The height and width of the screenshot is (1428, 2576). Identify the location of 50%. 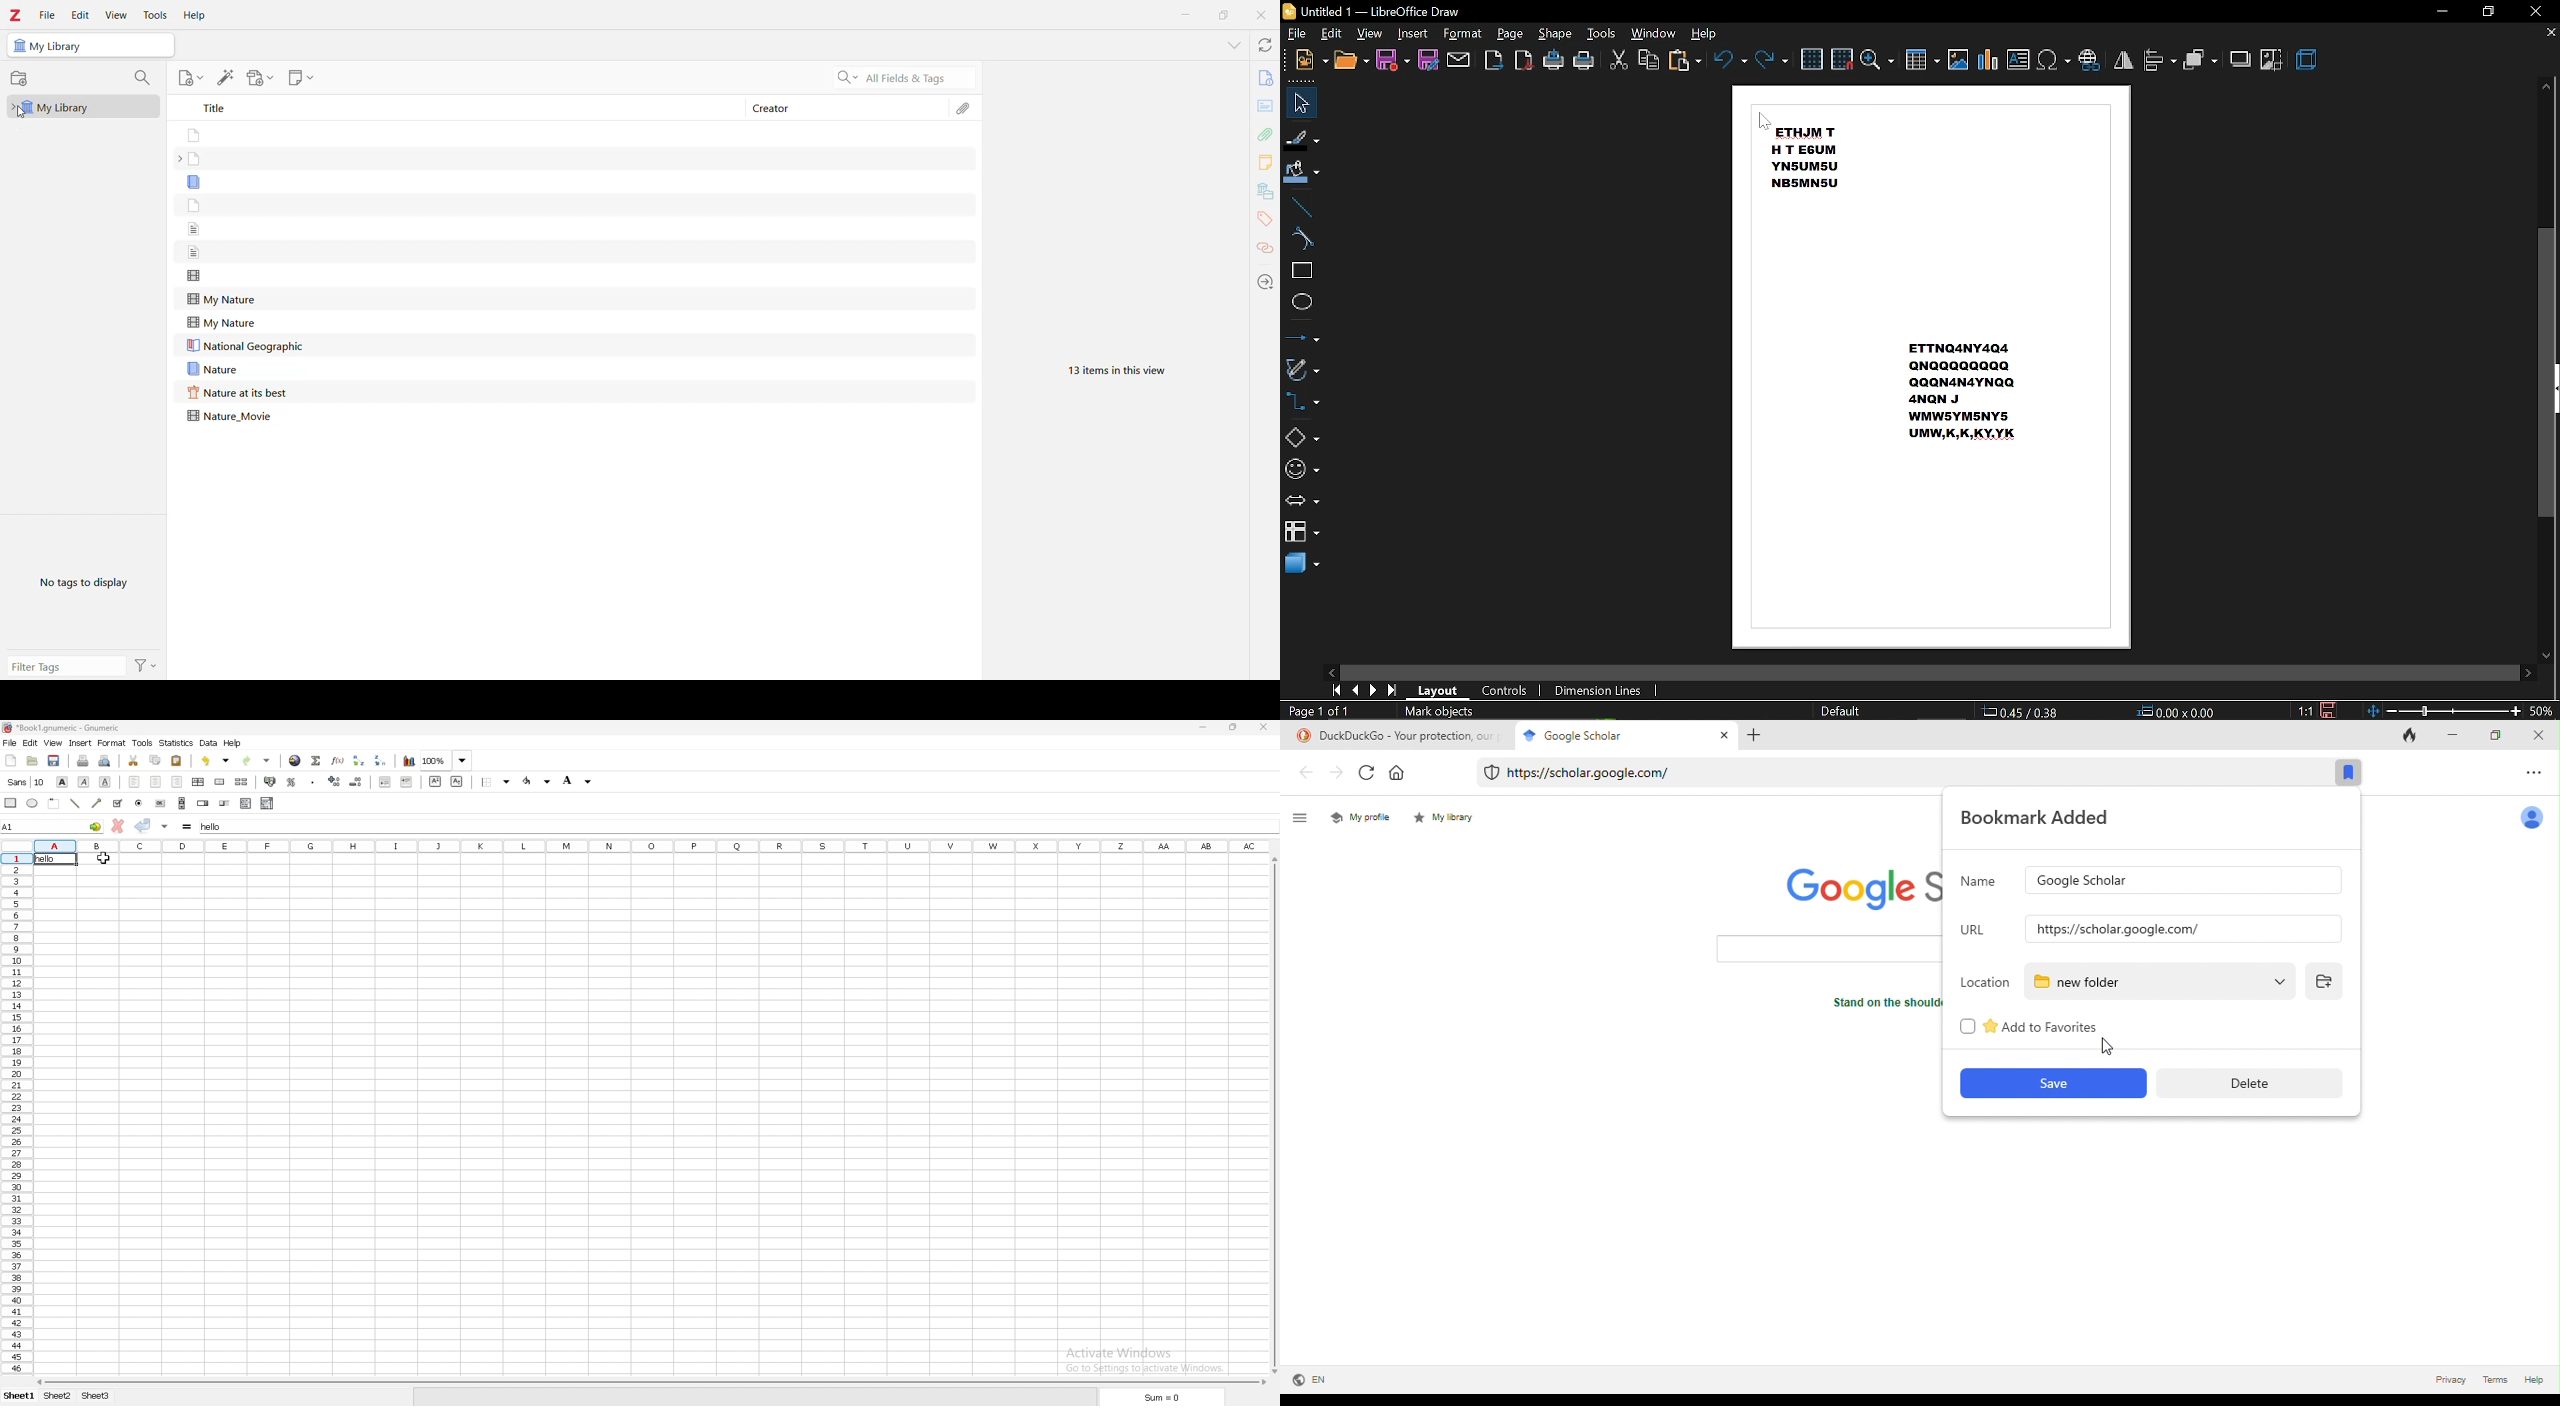
(2542, 712).